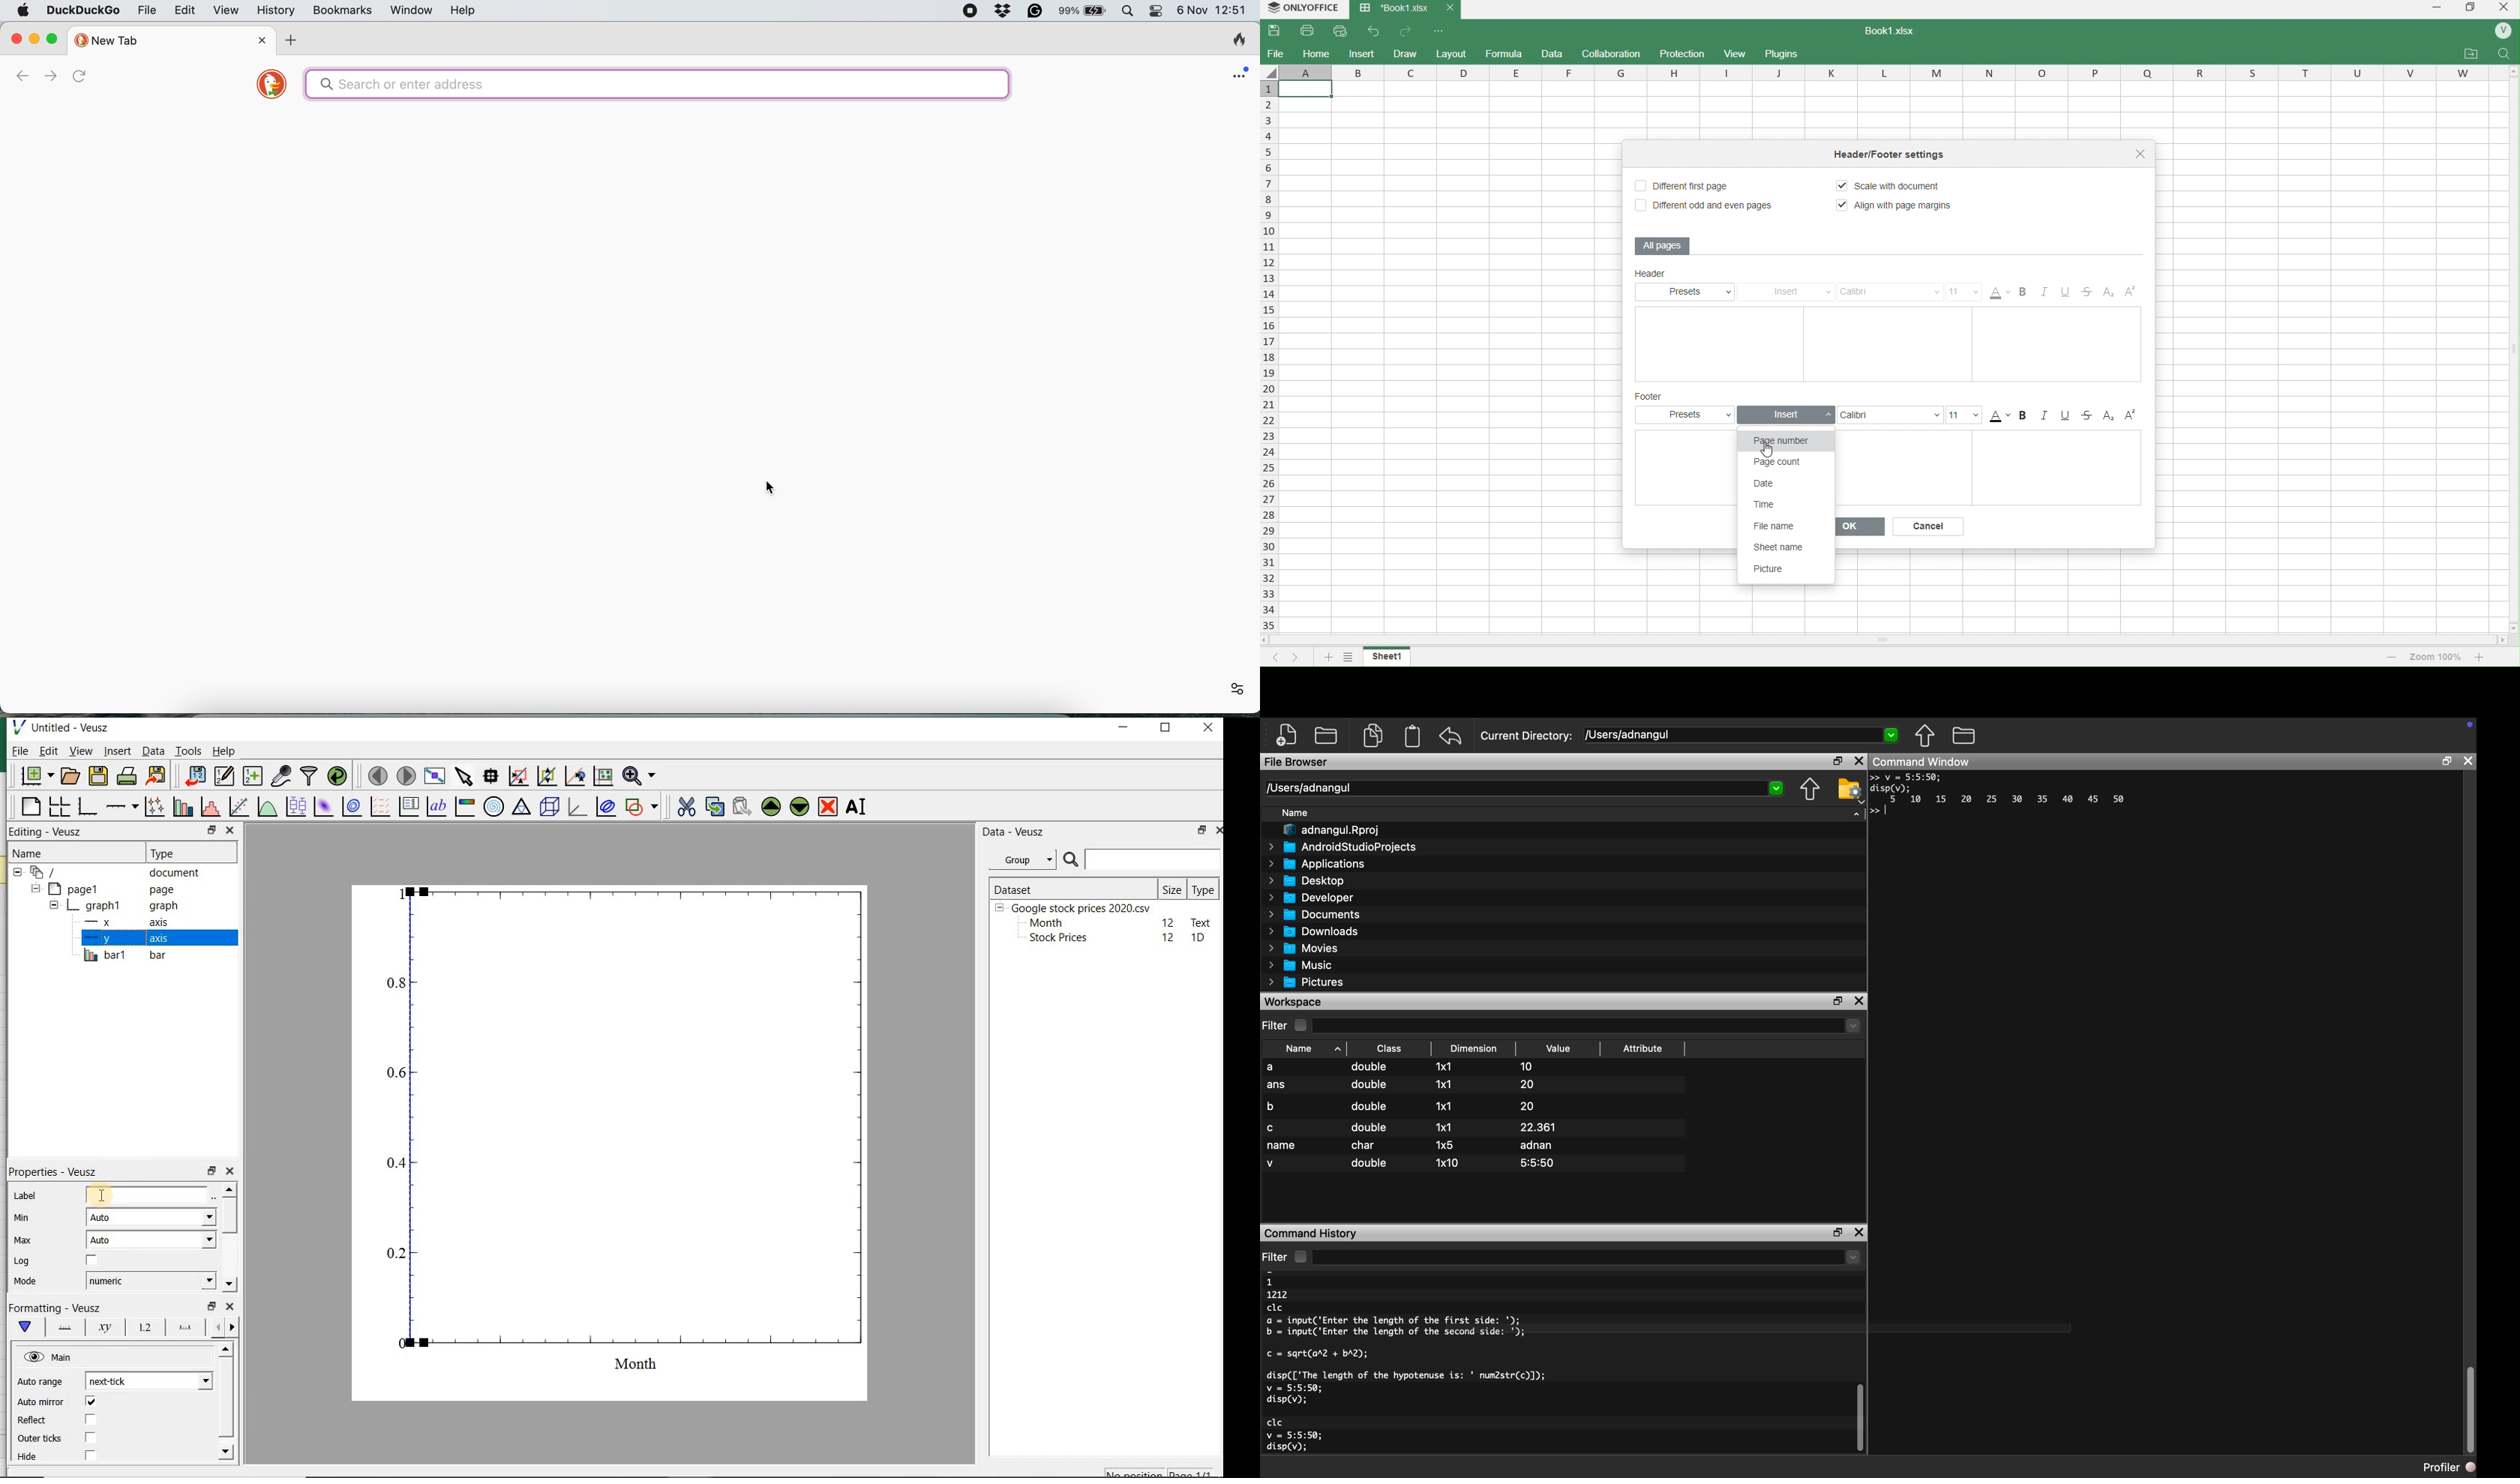 The height and width of the screenshot is (1484, 2520). Describe the element at coordinates (2512, 628) in the screenshot. I see `move down` at that location.